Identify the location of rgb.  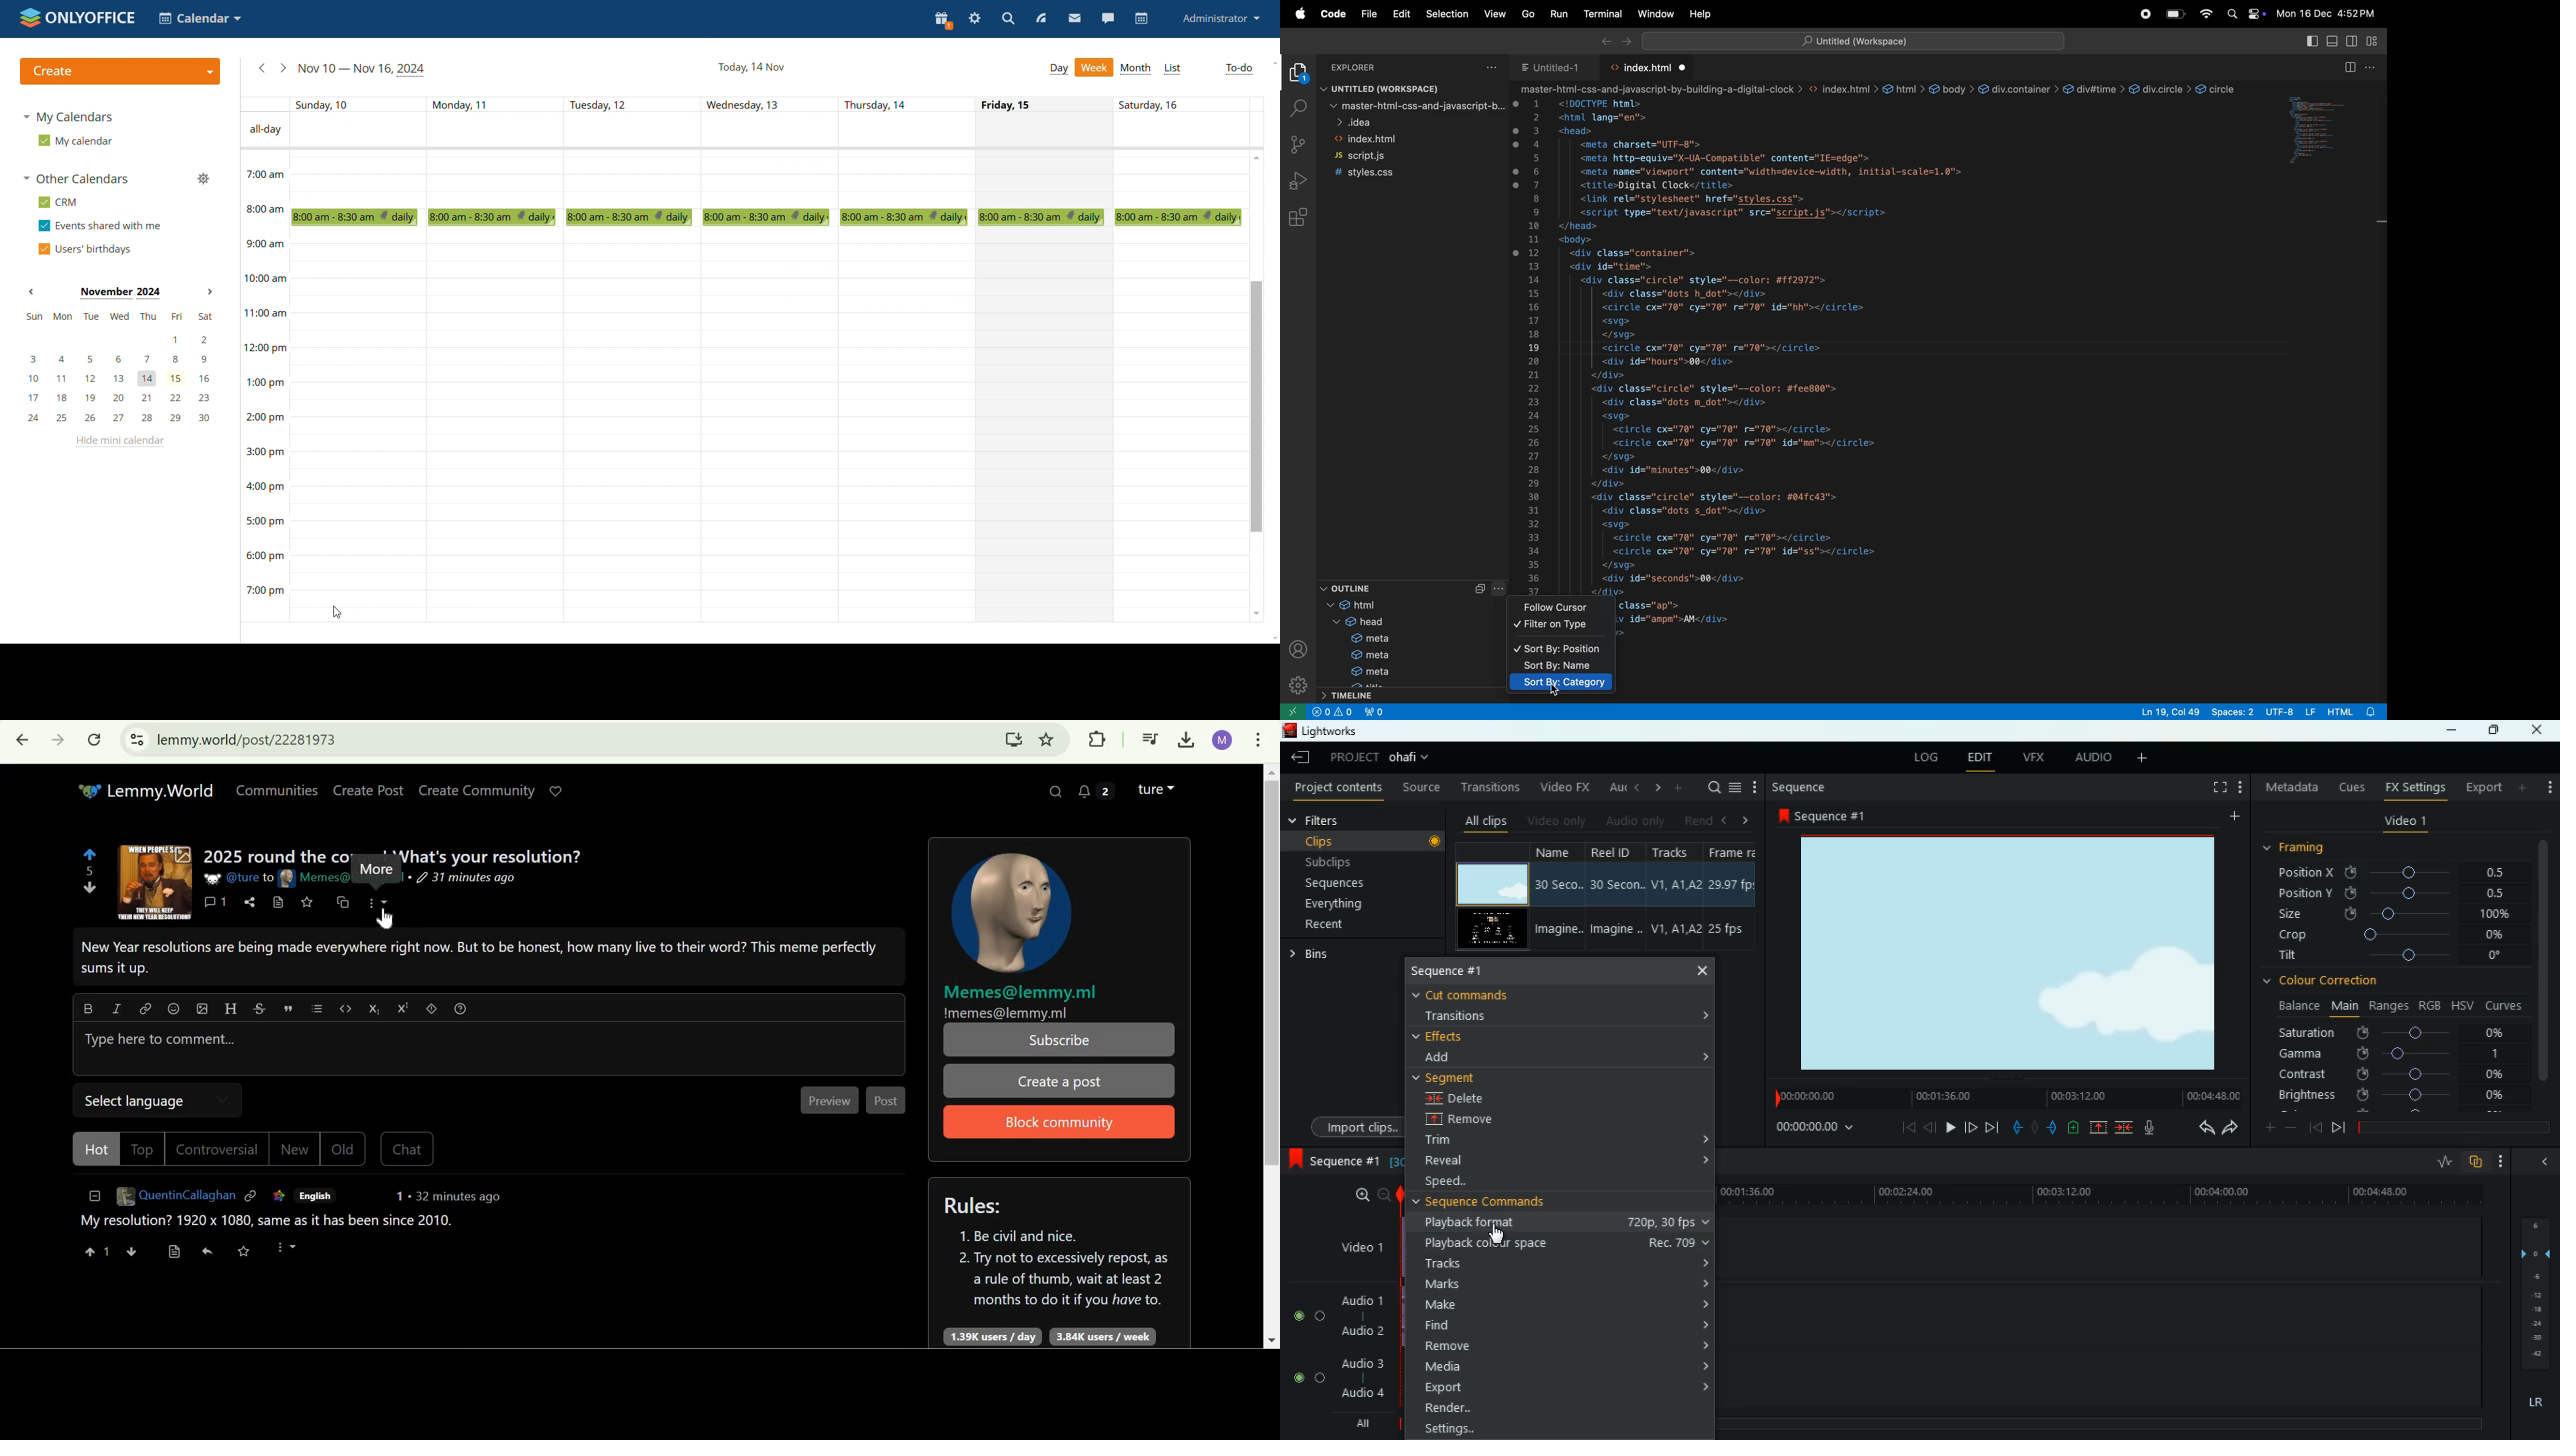
(2430, 1005).